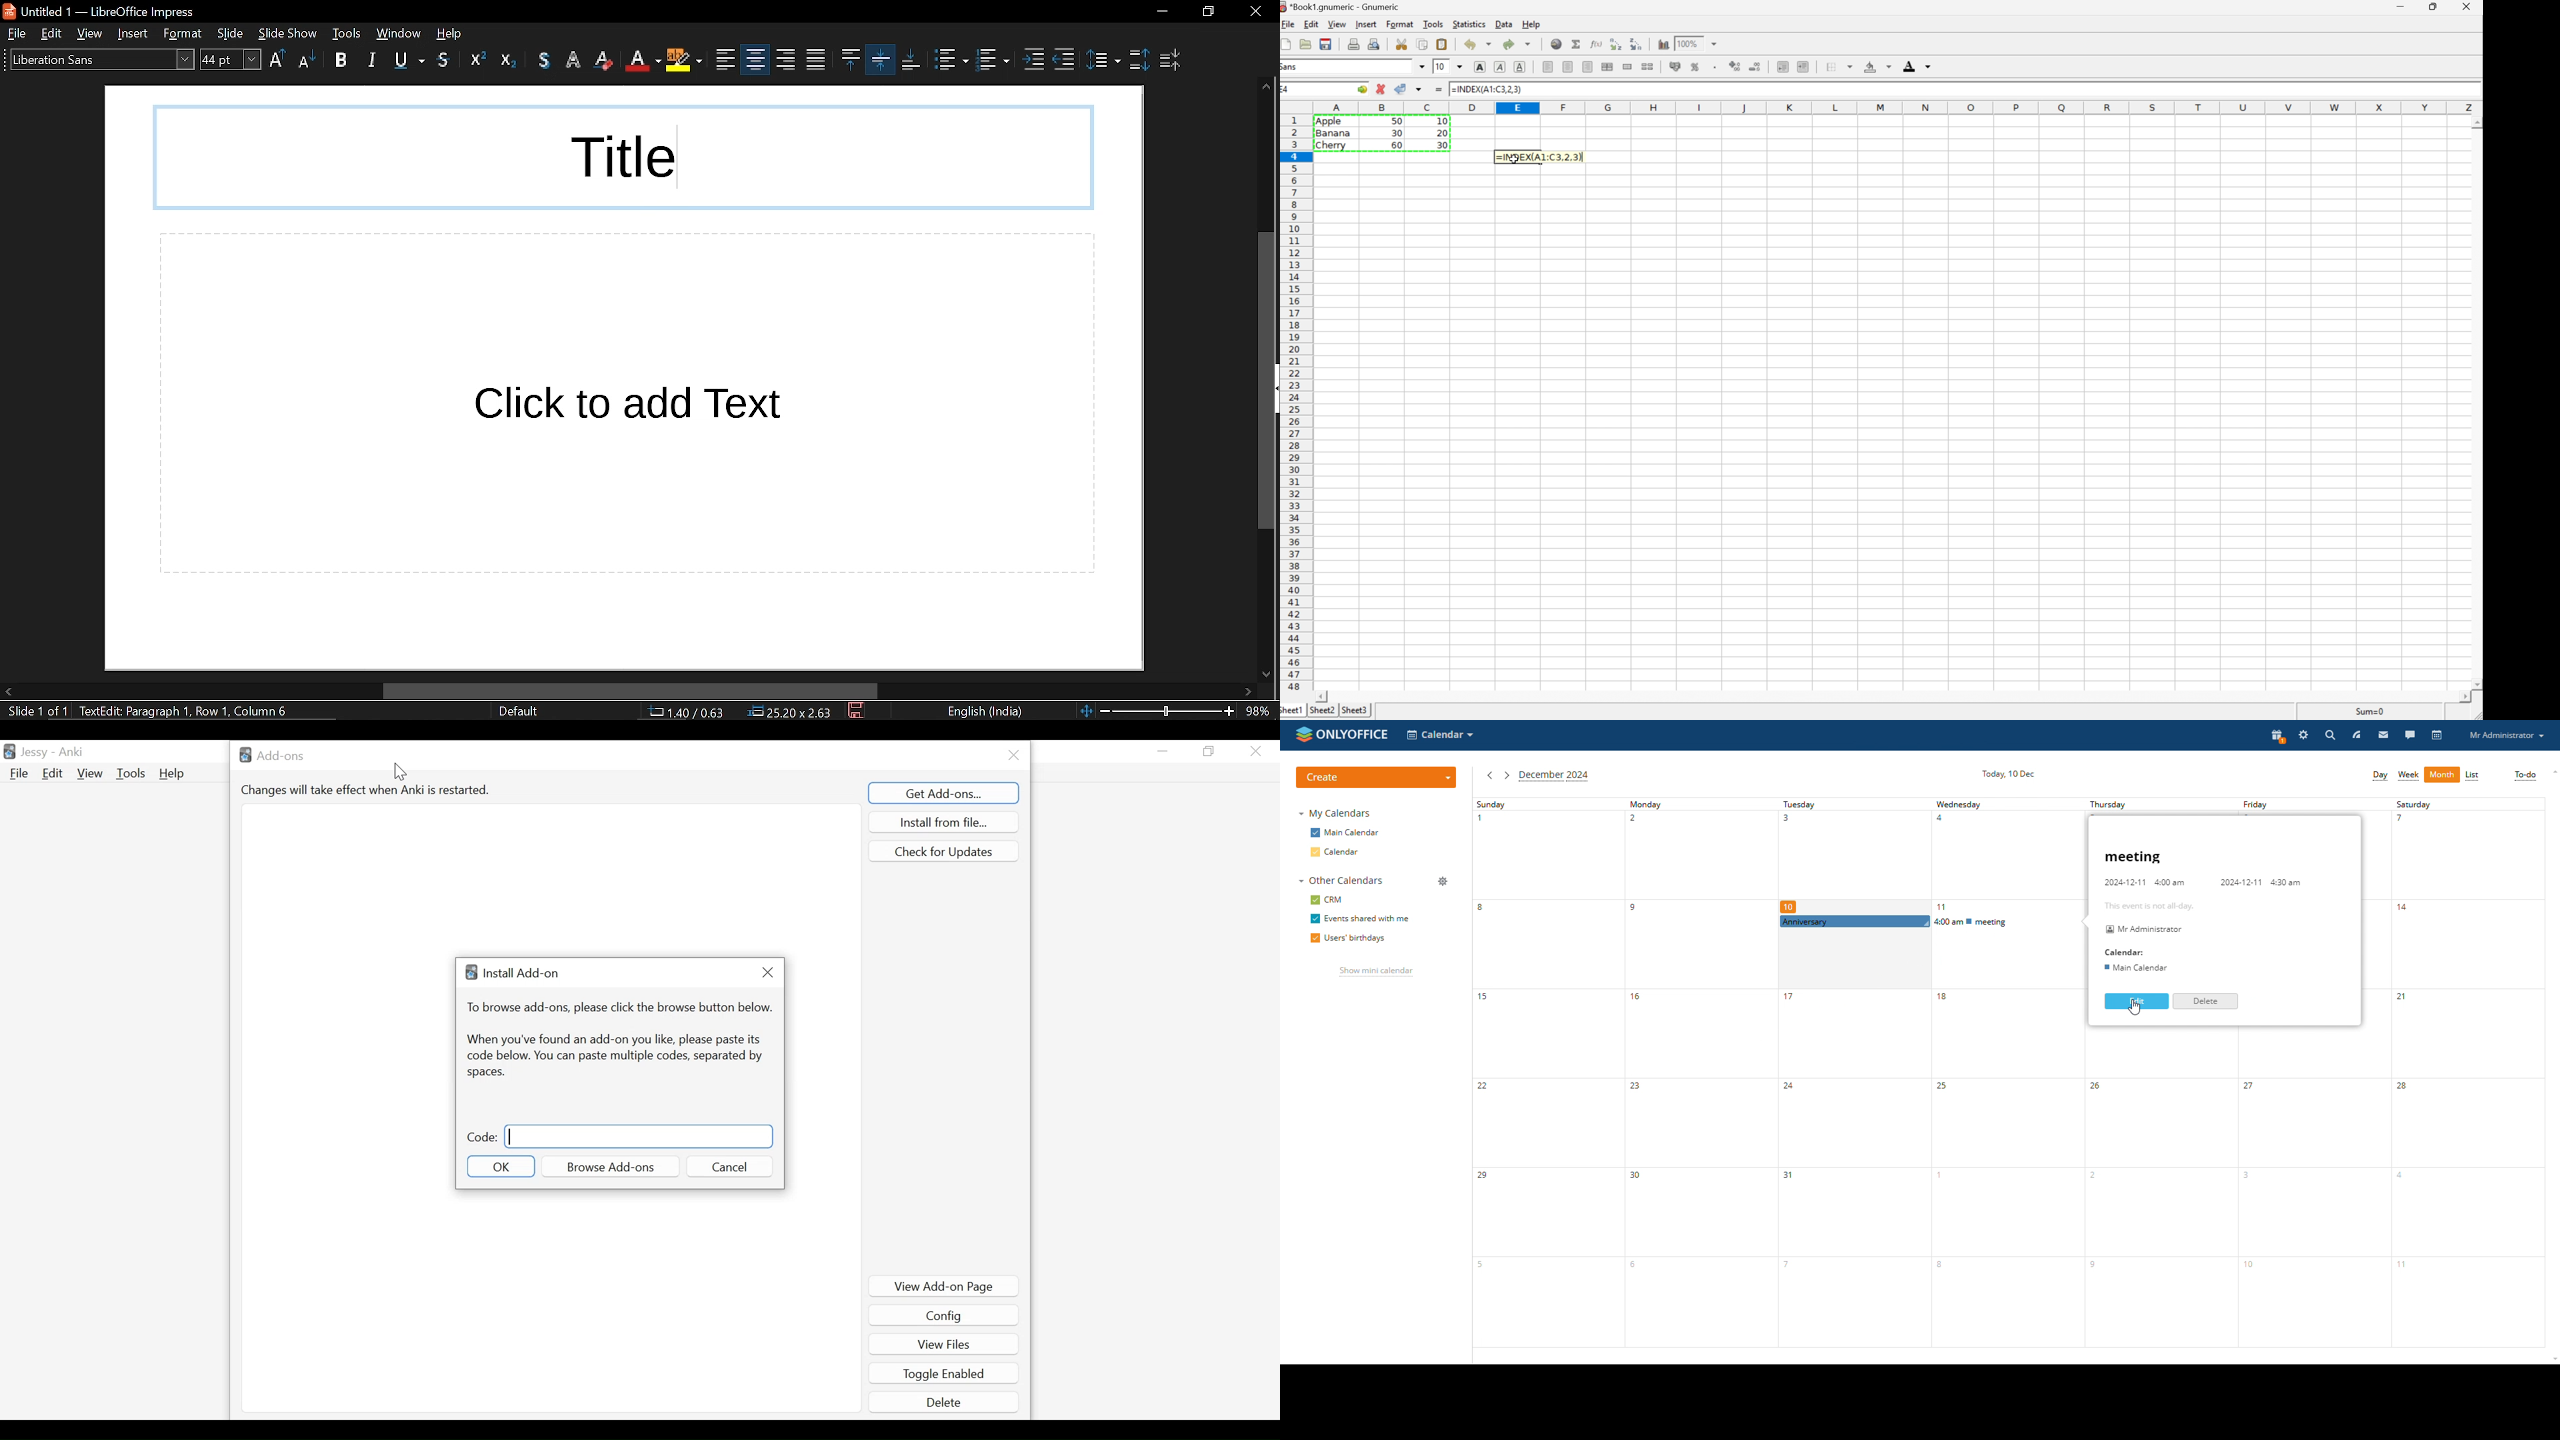 The image size is (2576, 1456). Describe the element at coordinates (1161, 12) in the screenshot. I see `minimize` at that location.